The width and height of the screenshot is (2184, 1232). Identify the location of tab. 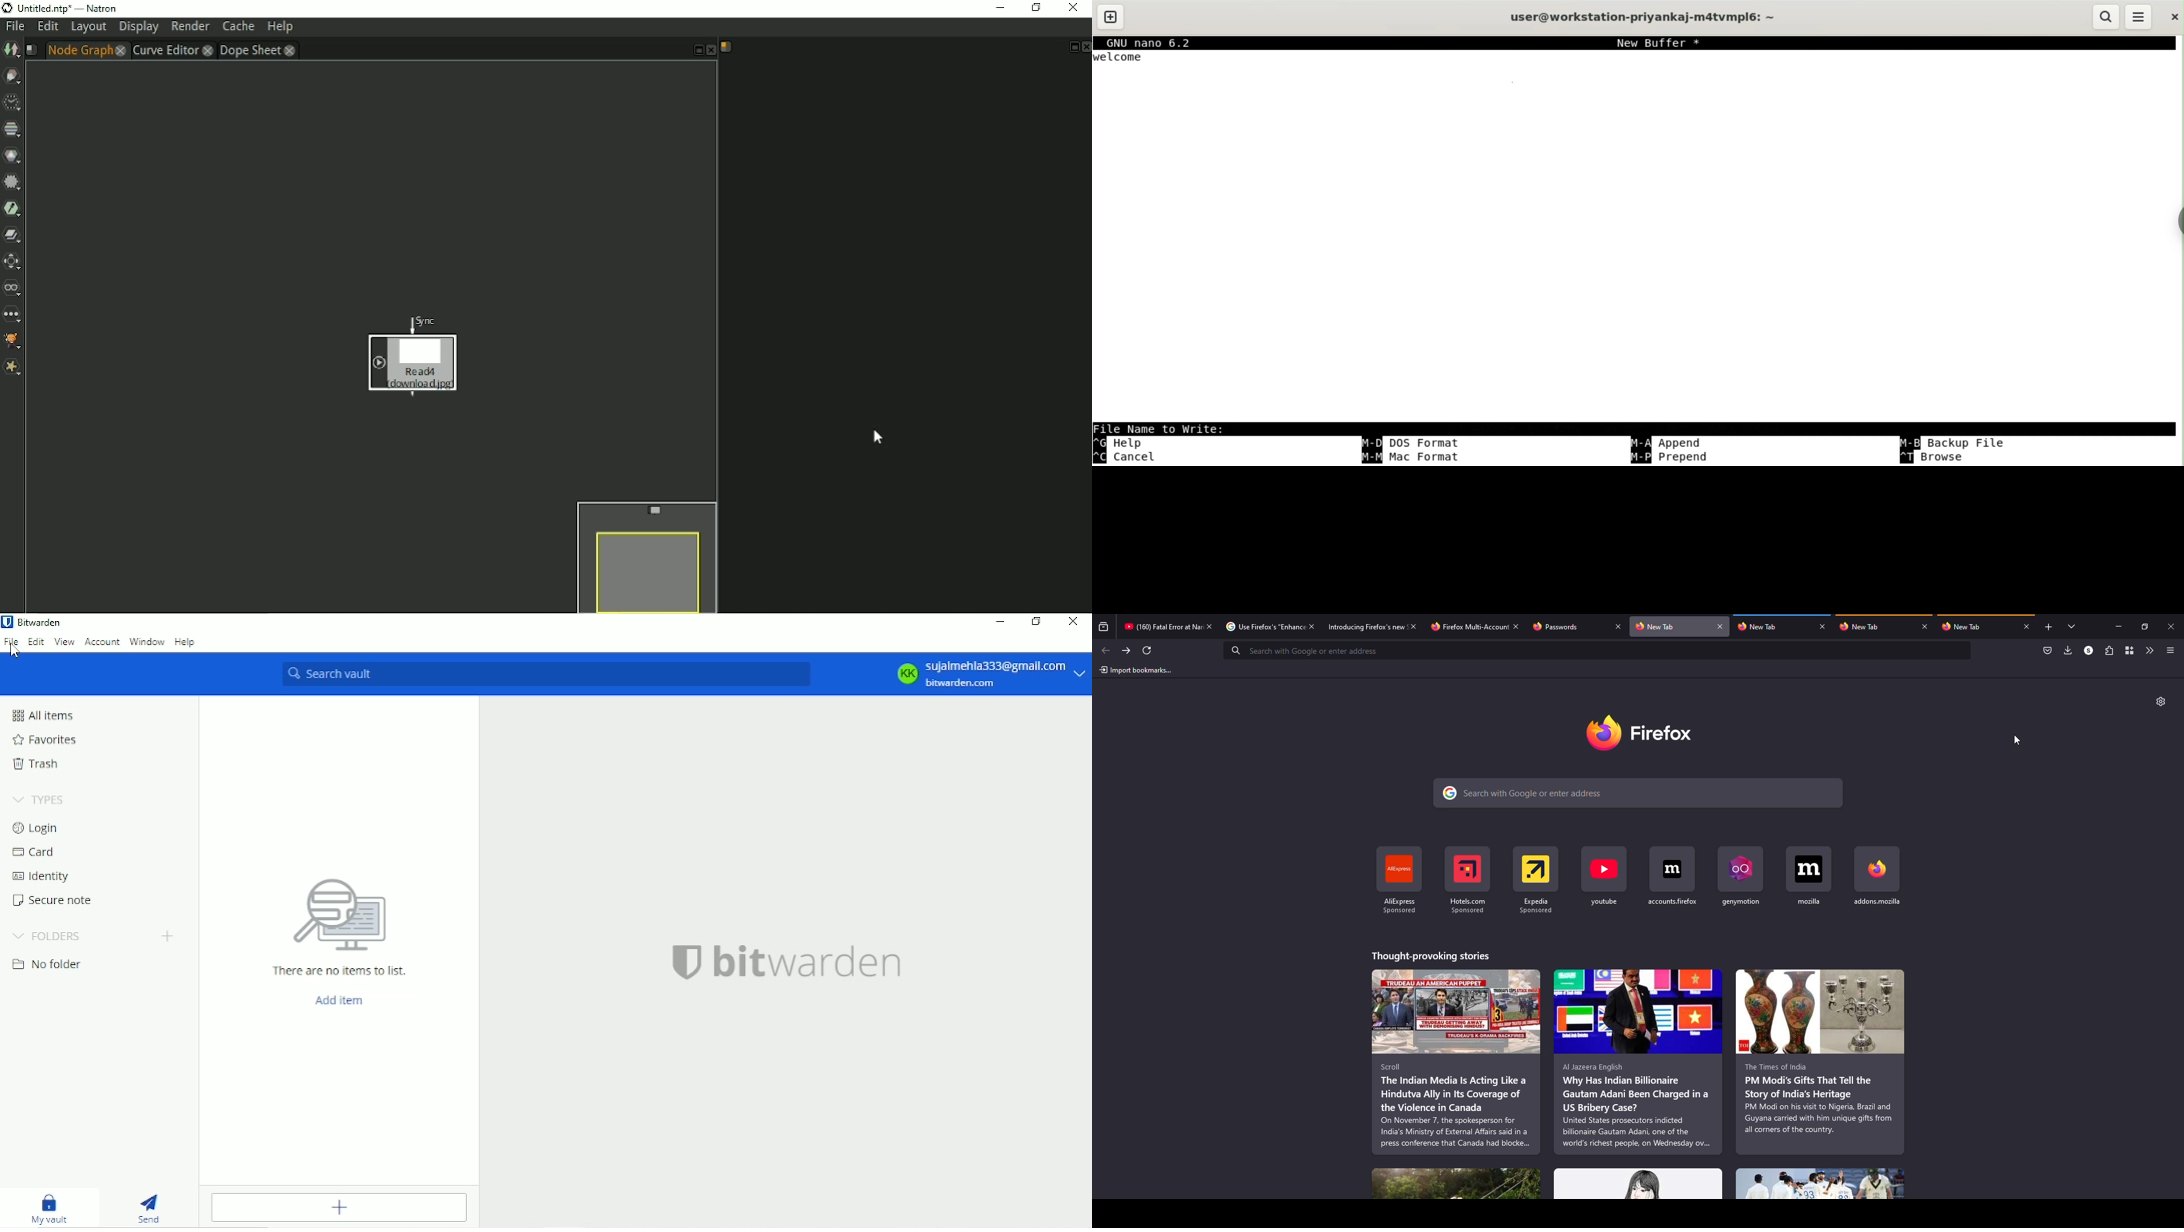
(1463, 627).